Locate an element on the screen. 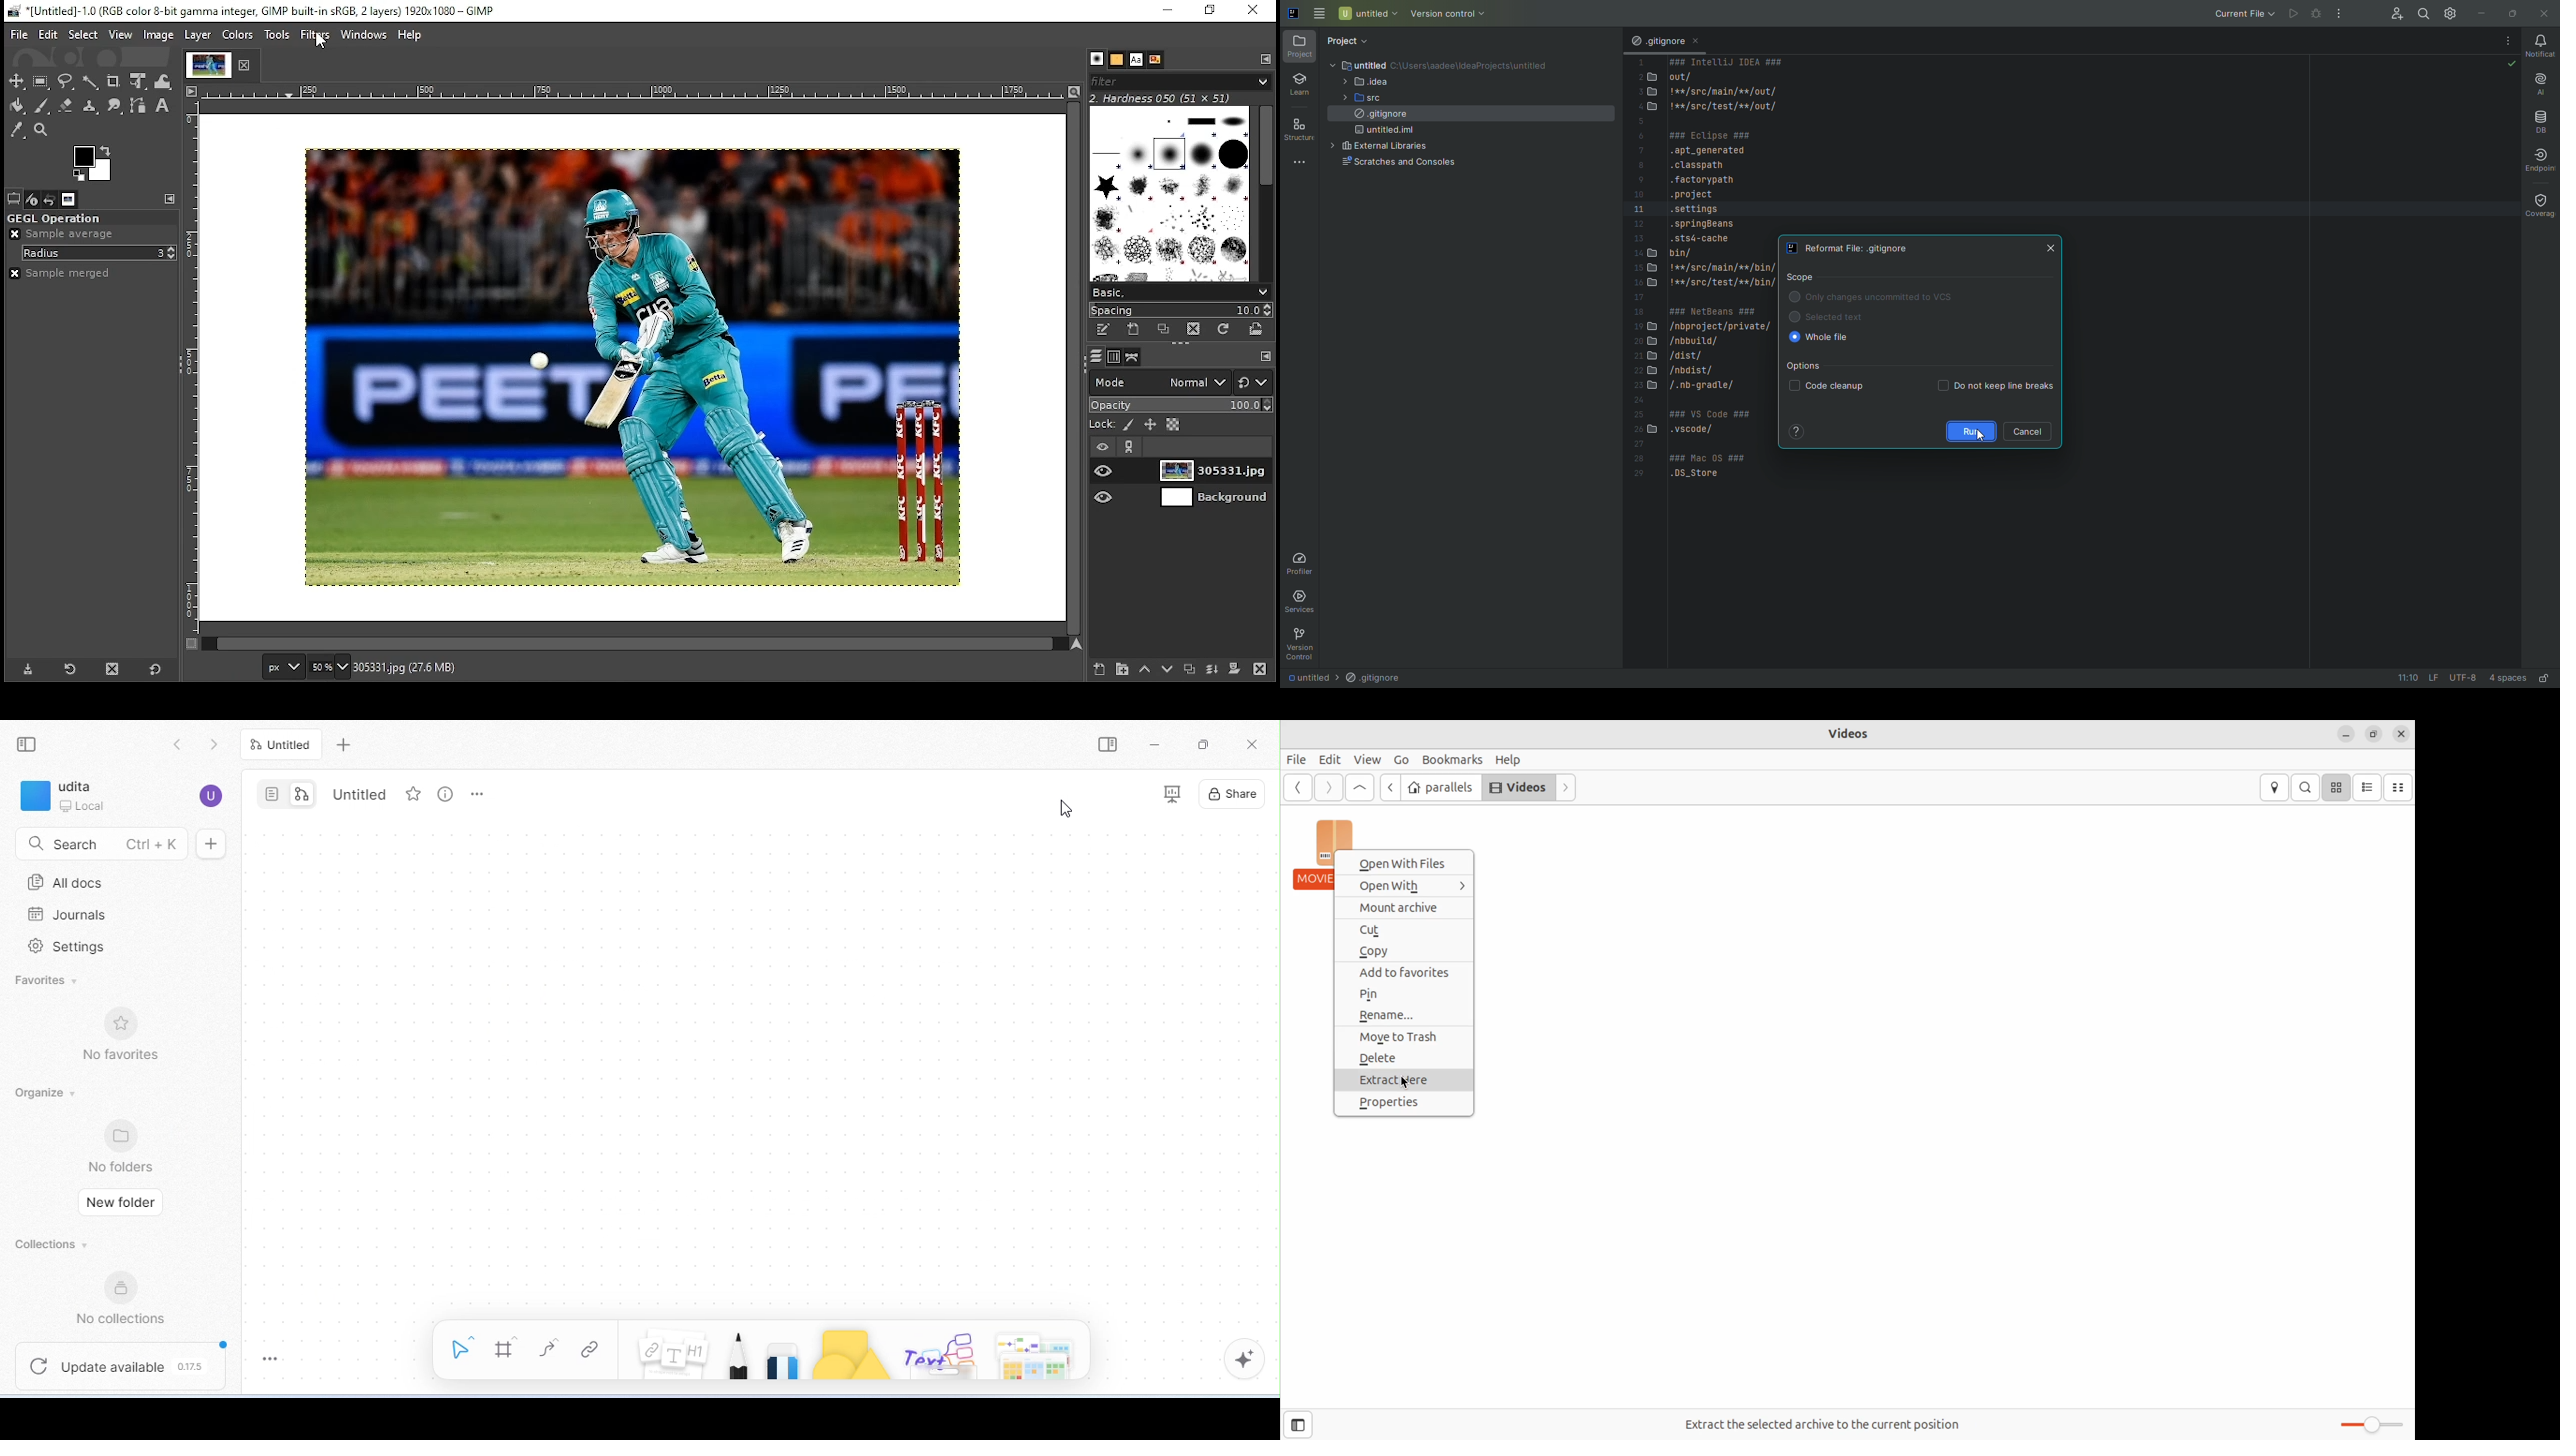  minimize is located at coordinates (1168, 10).